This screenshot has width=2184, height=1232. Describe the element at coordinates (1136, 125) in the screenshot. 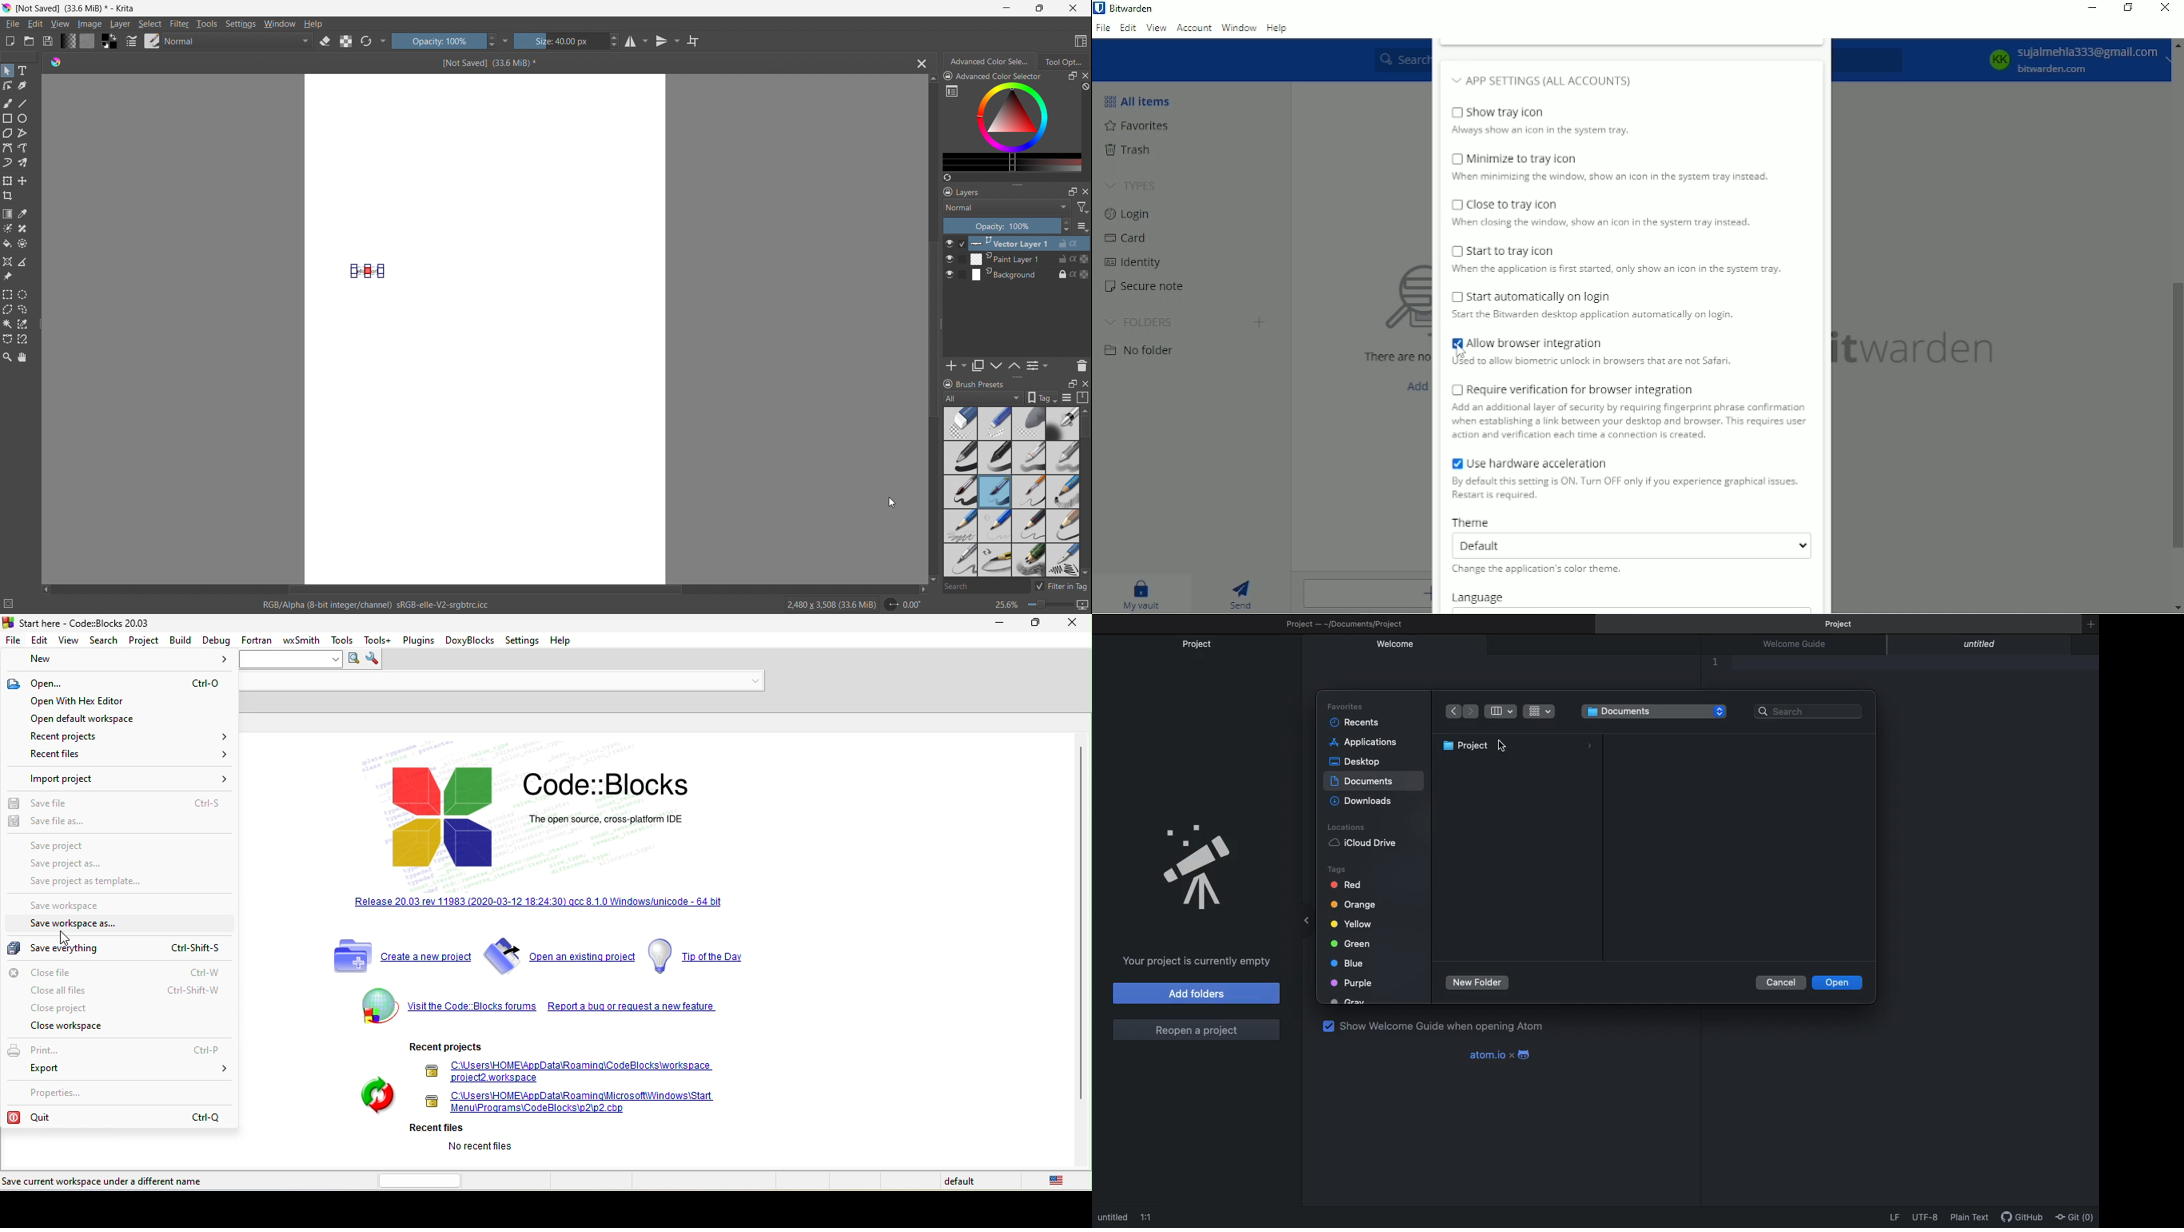

I see `Favorites` at that location.